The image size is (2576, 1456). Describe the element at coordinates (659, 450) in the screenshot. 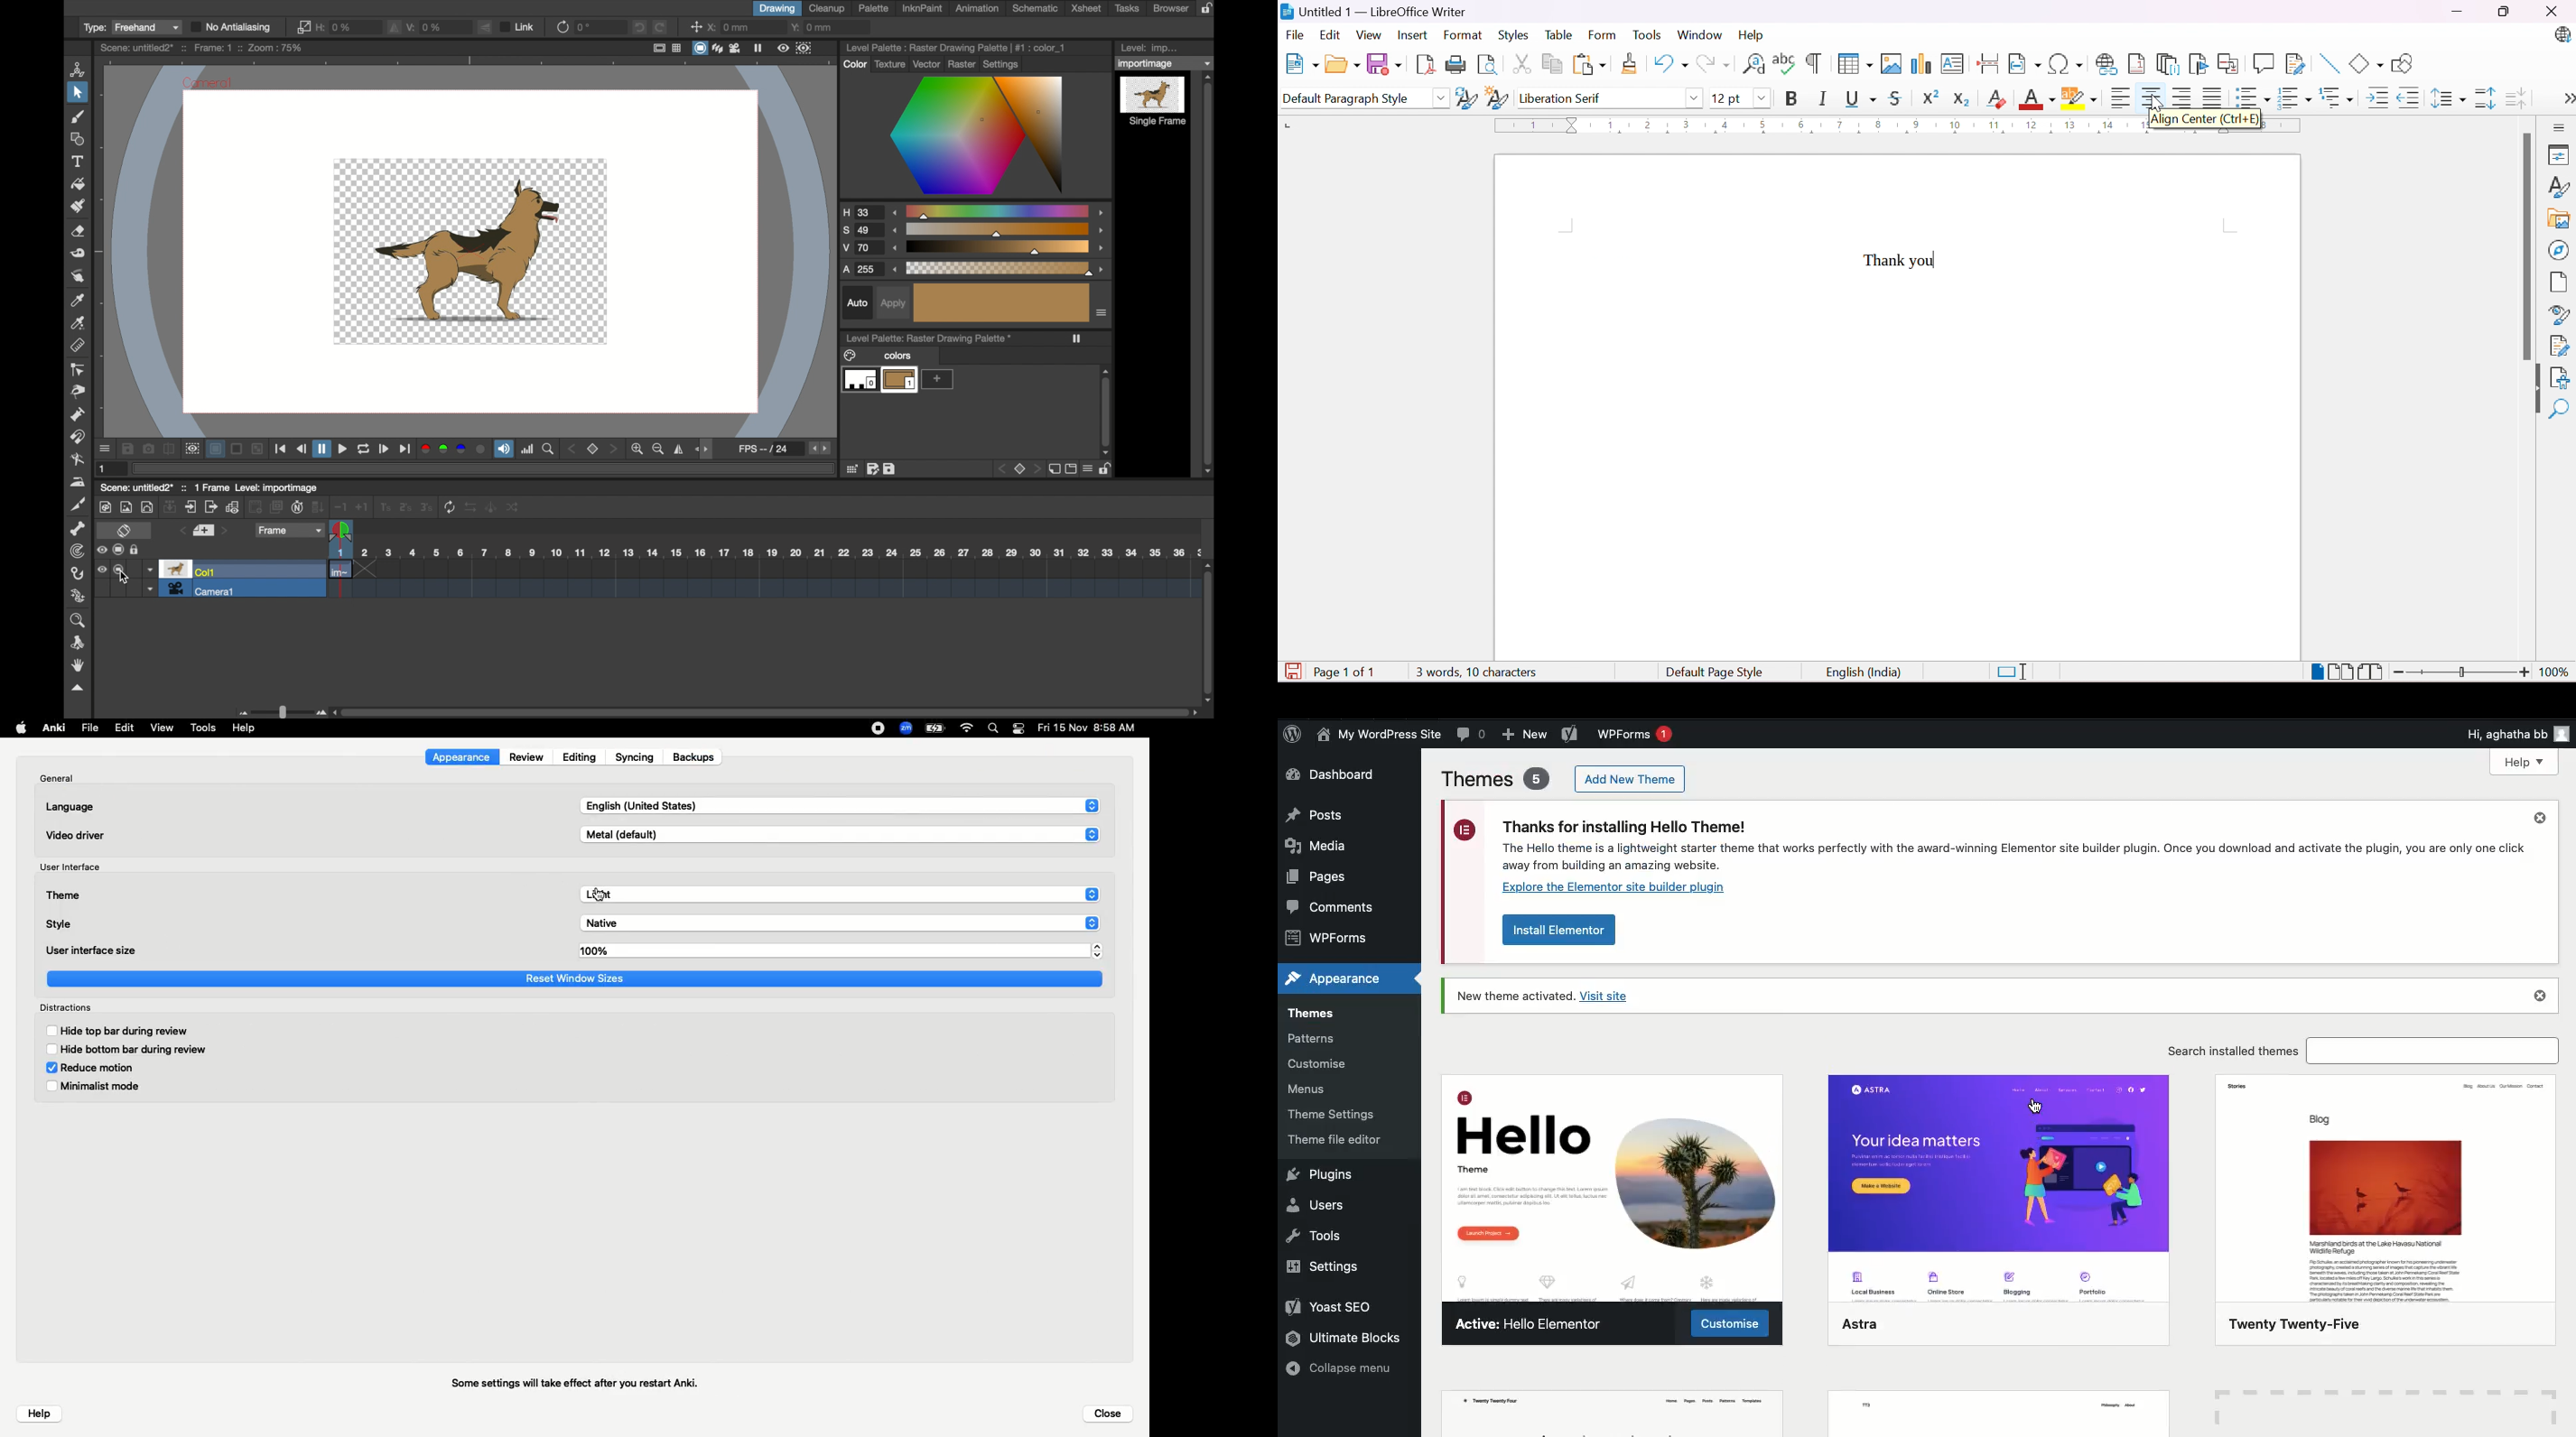

I see `zoom out` at that location.